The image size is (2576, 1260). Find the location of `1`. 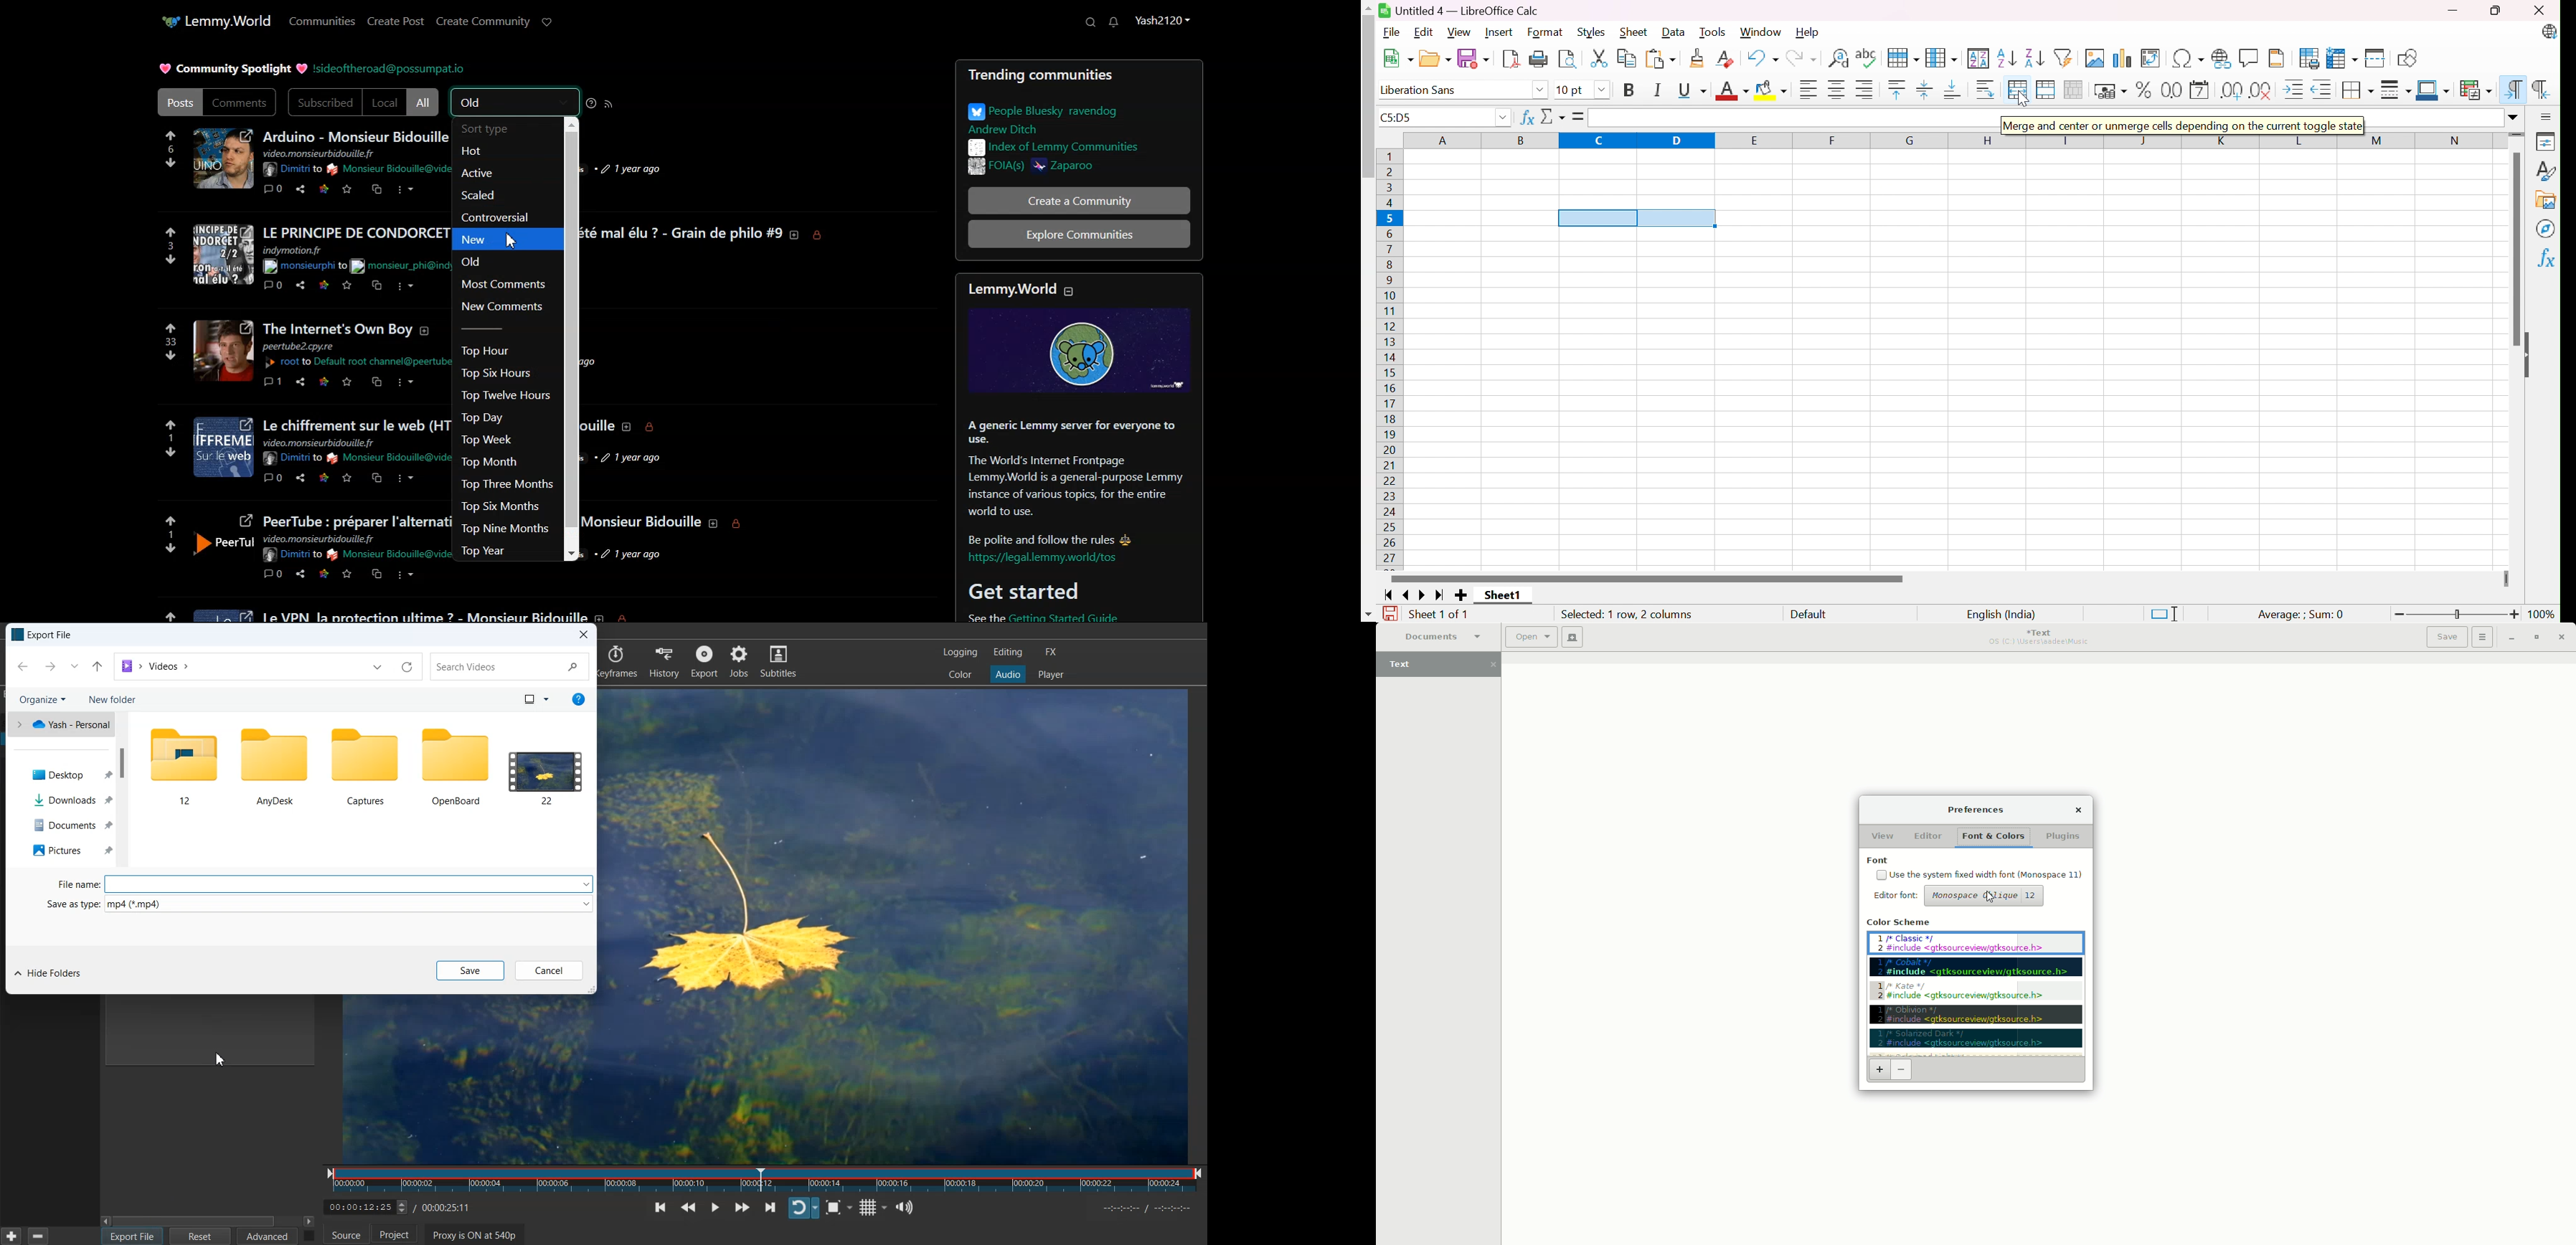

1 is located at coordinates (168, 535).